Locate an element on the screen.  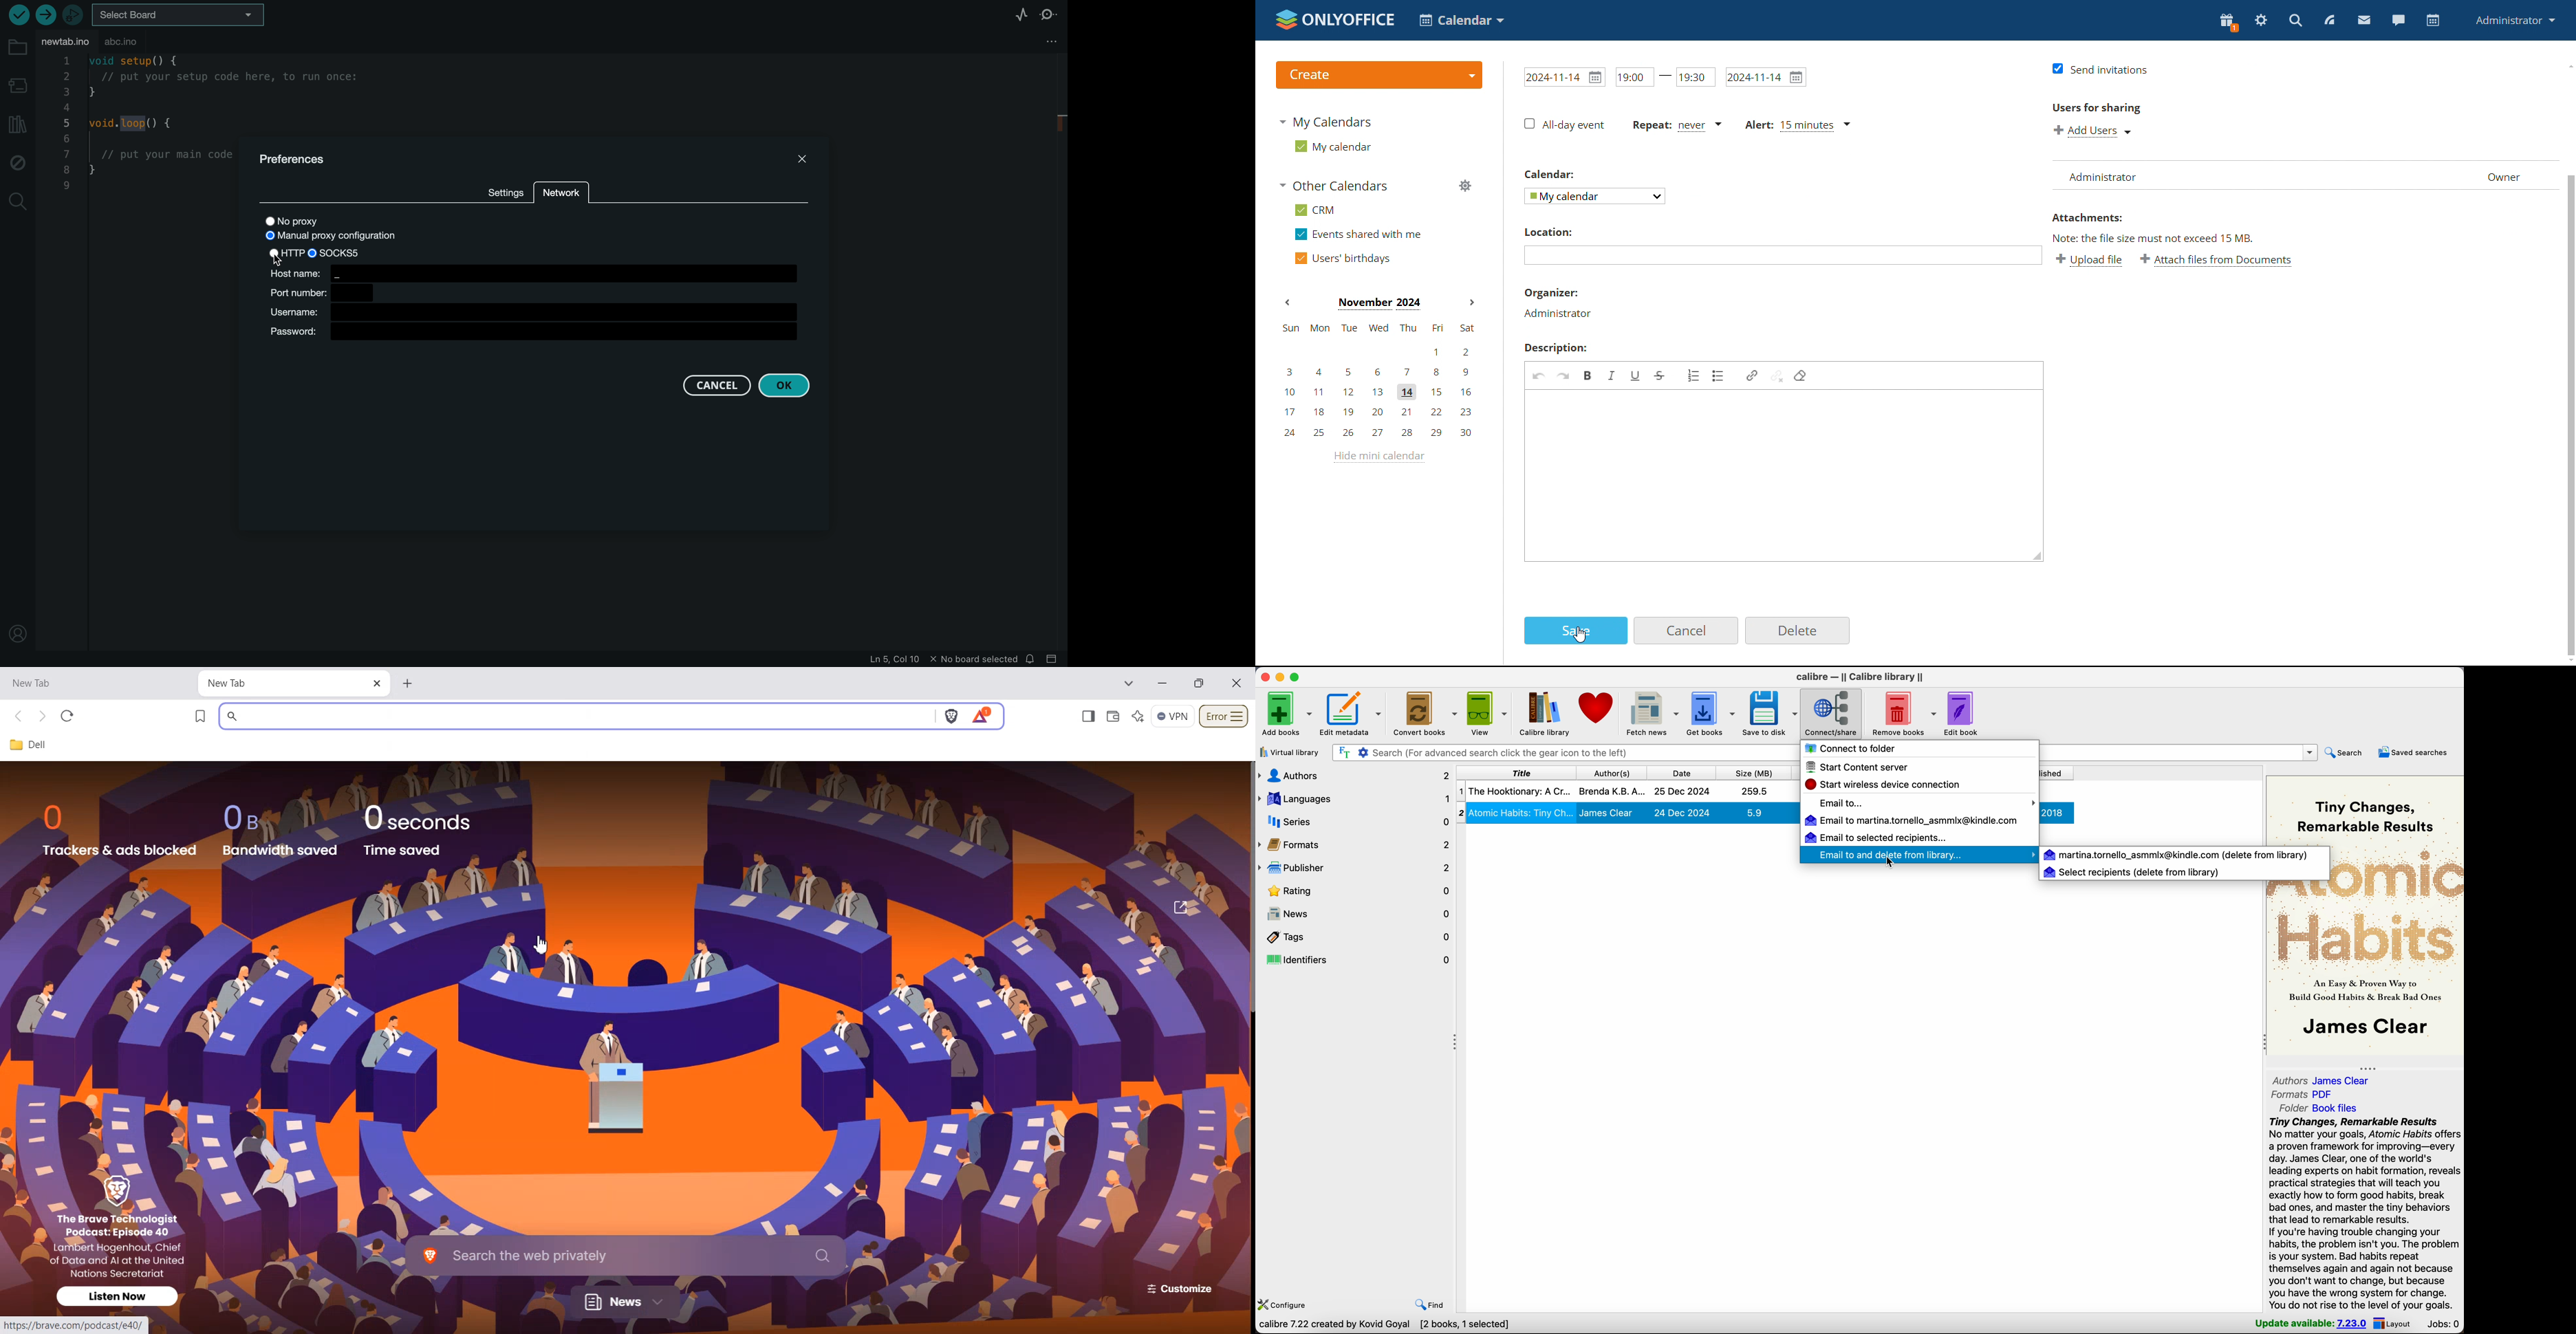
underline is located at coordinates (1634, 374).